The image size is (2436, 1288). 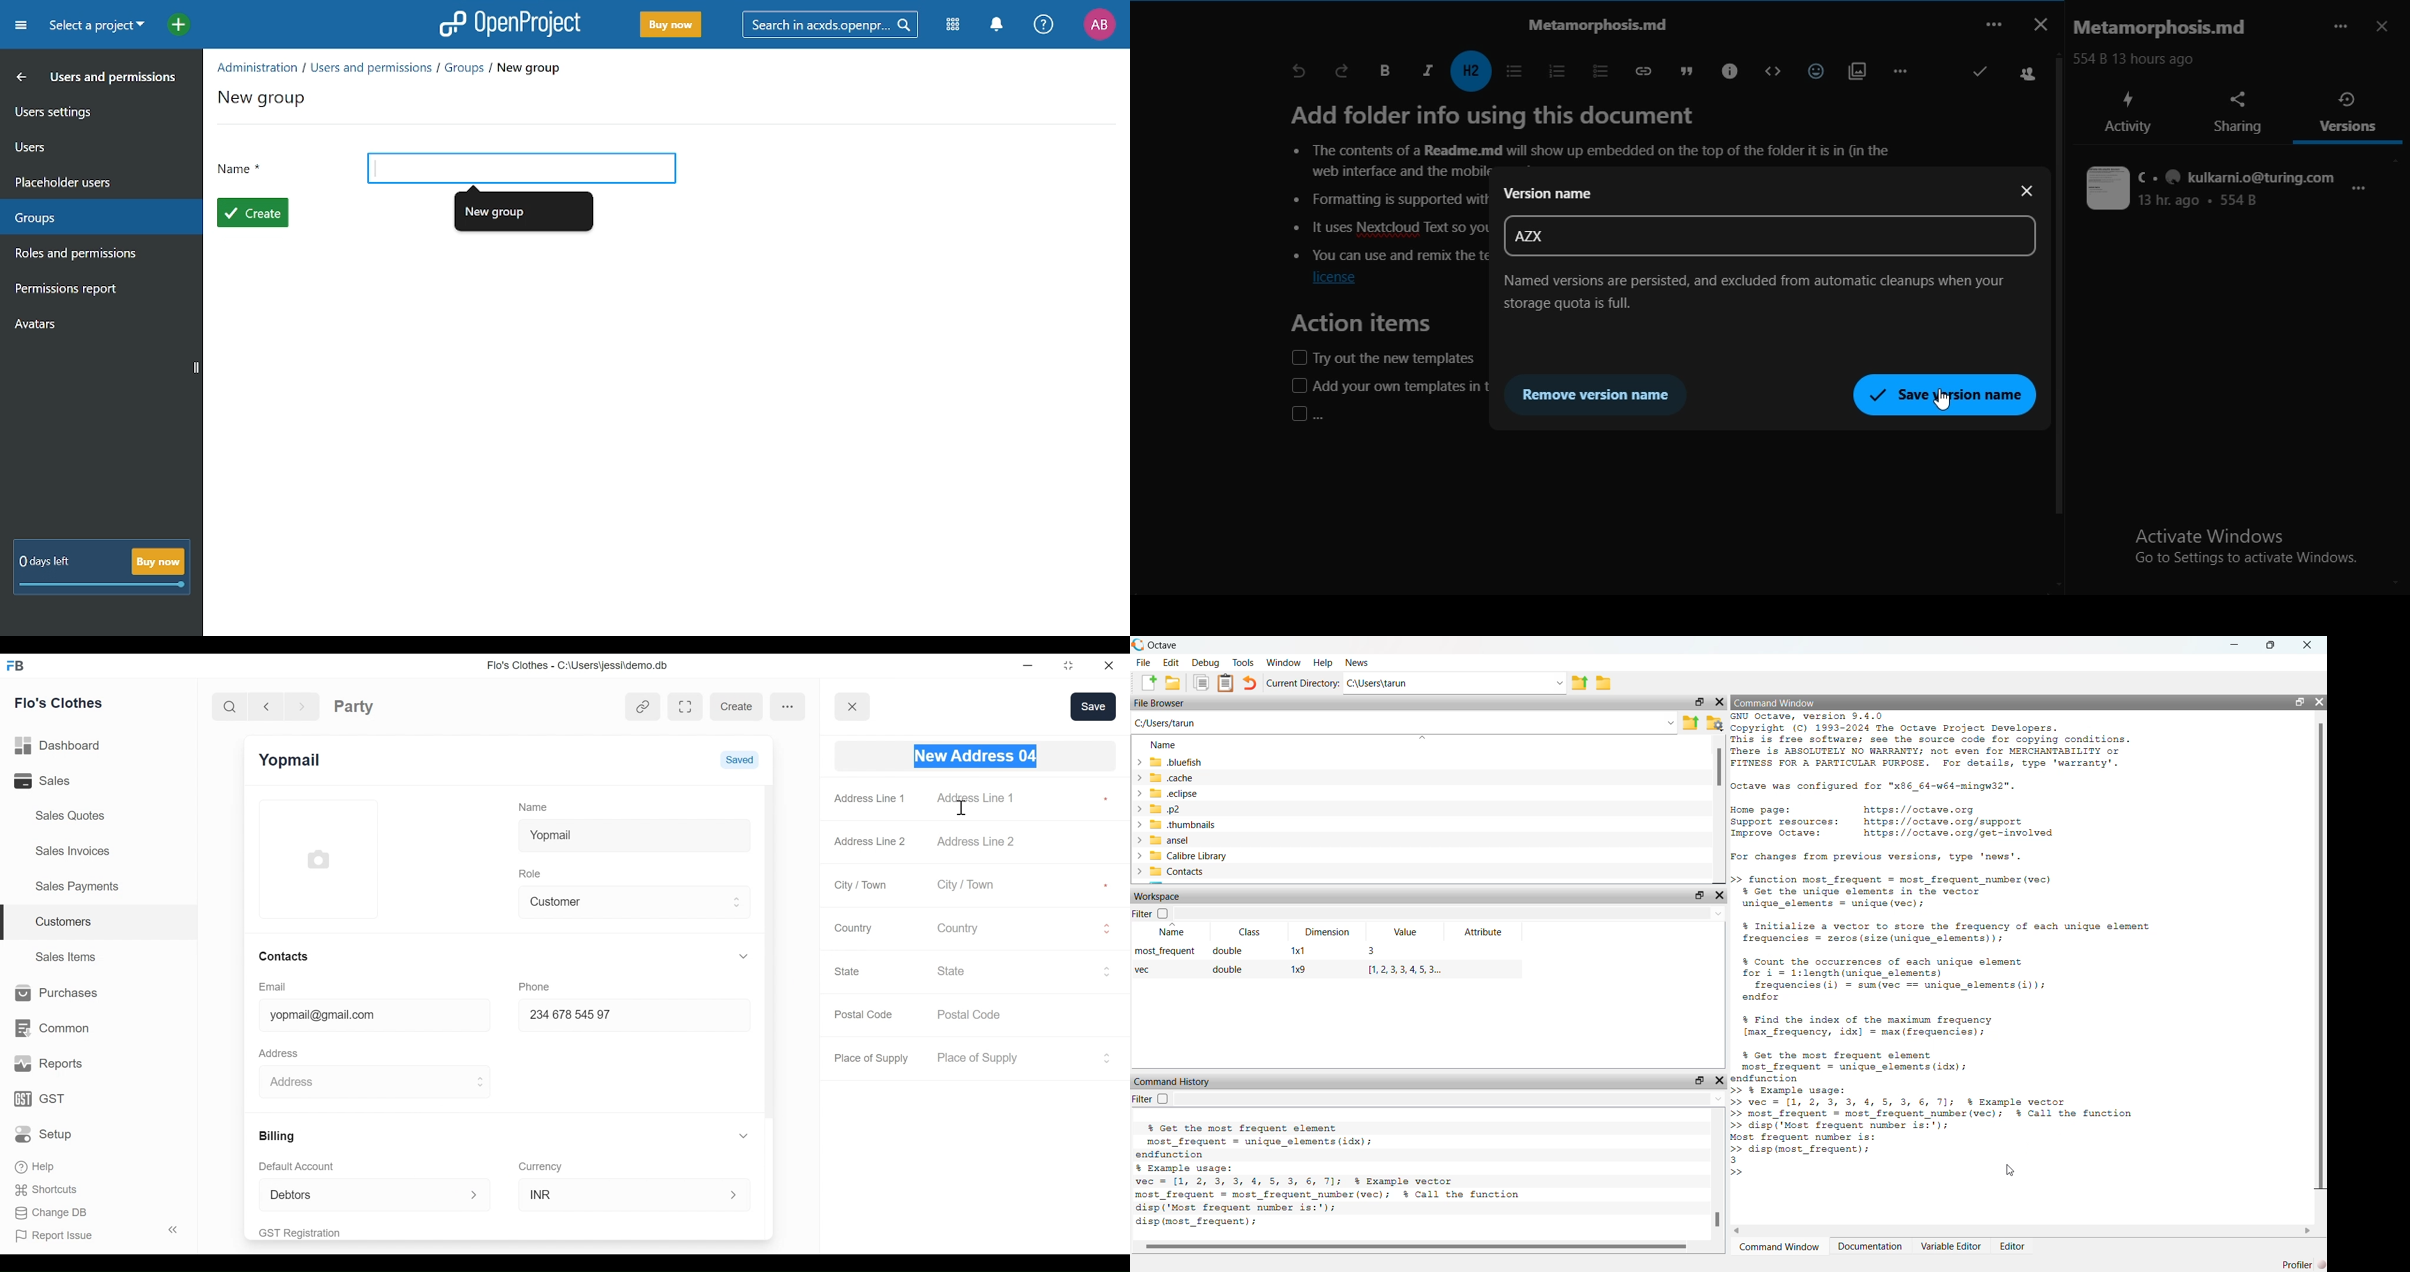 I want to click on Buy now, so click(x=157, y=561).